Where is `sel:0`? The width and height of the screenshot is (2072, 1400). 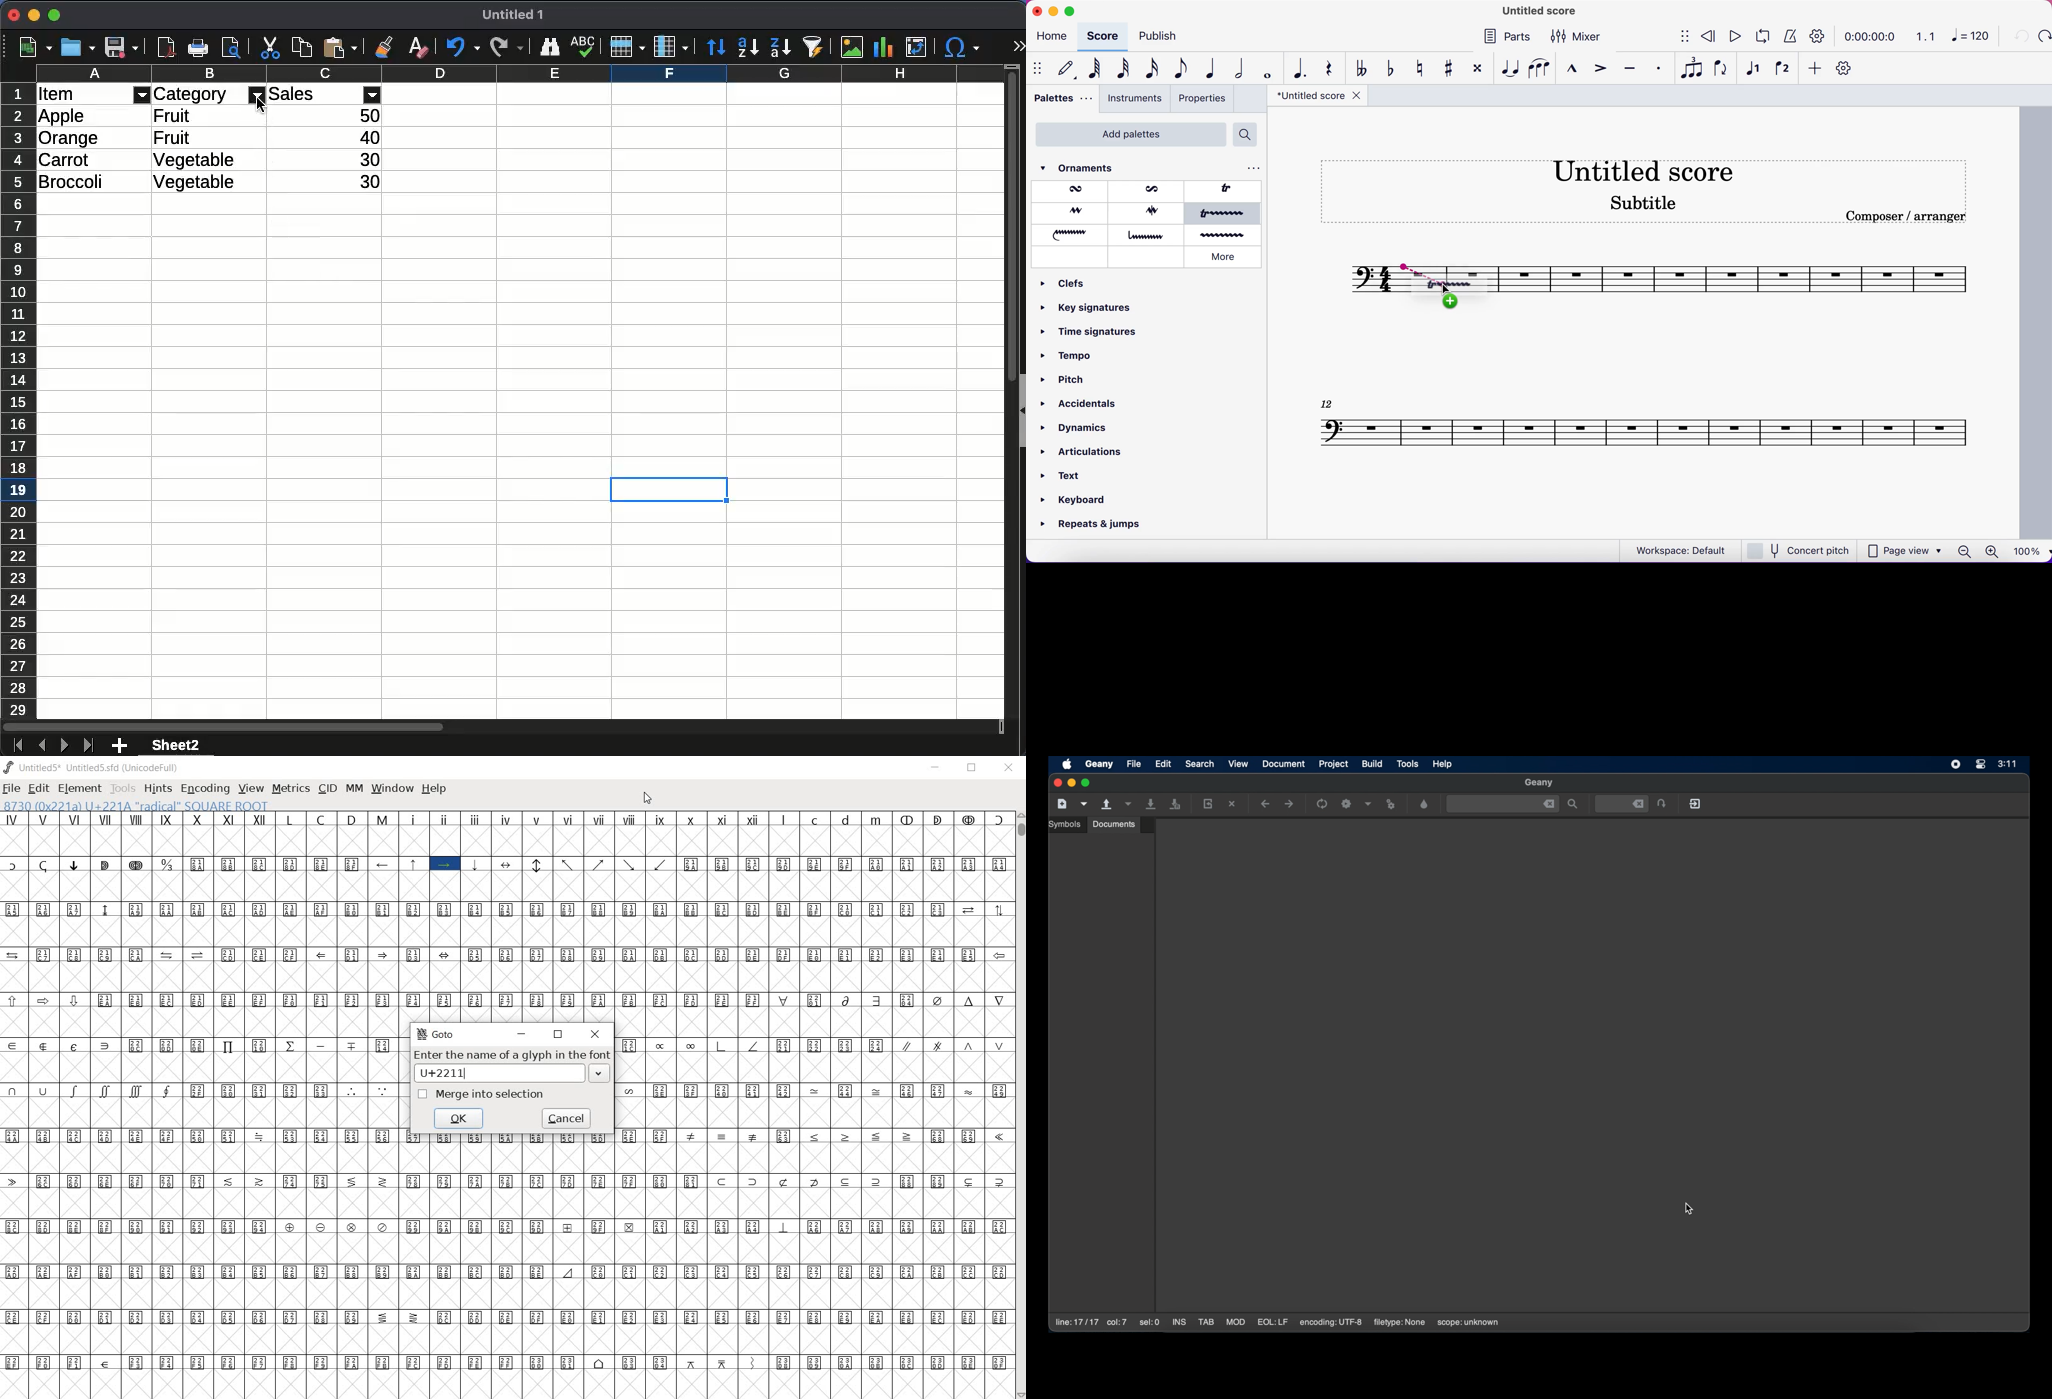
sel:0 is located at coordinates (1151, 1323).